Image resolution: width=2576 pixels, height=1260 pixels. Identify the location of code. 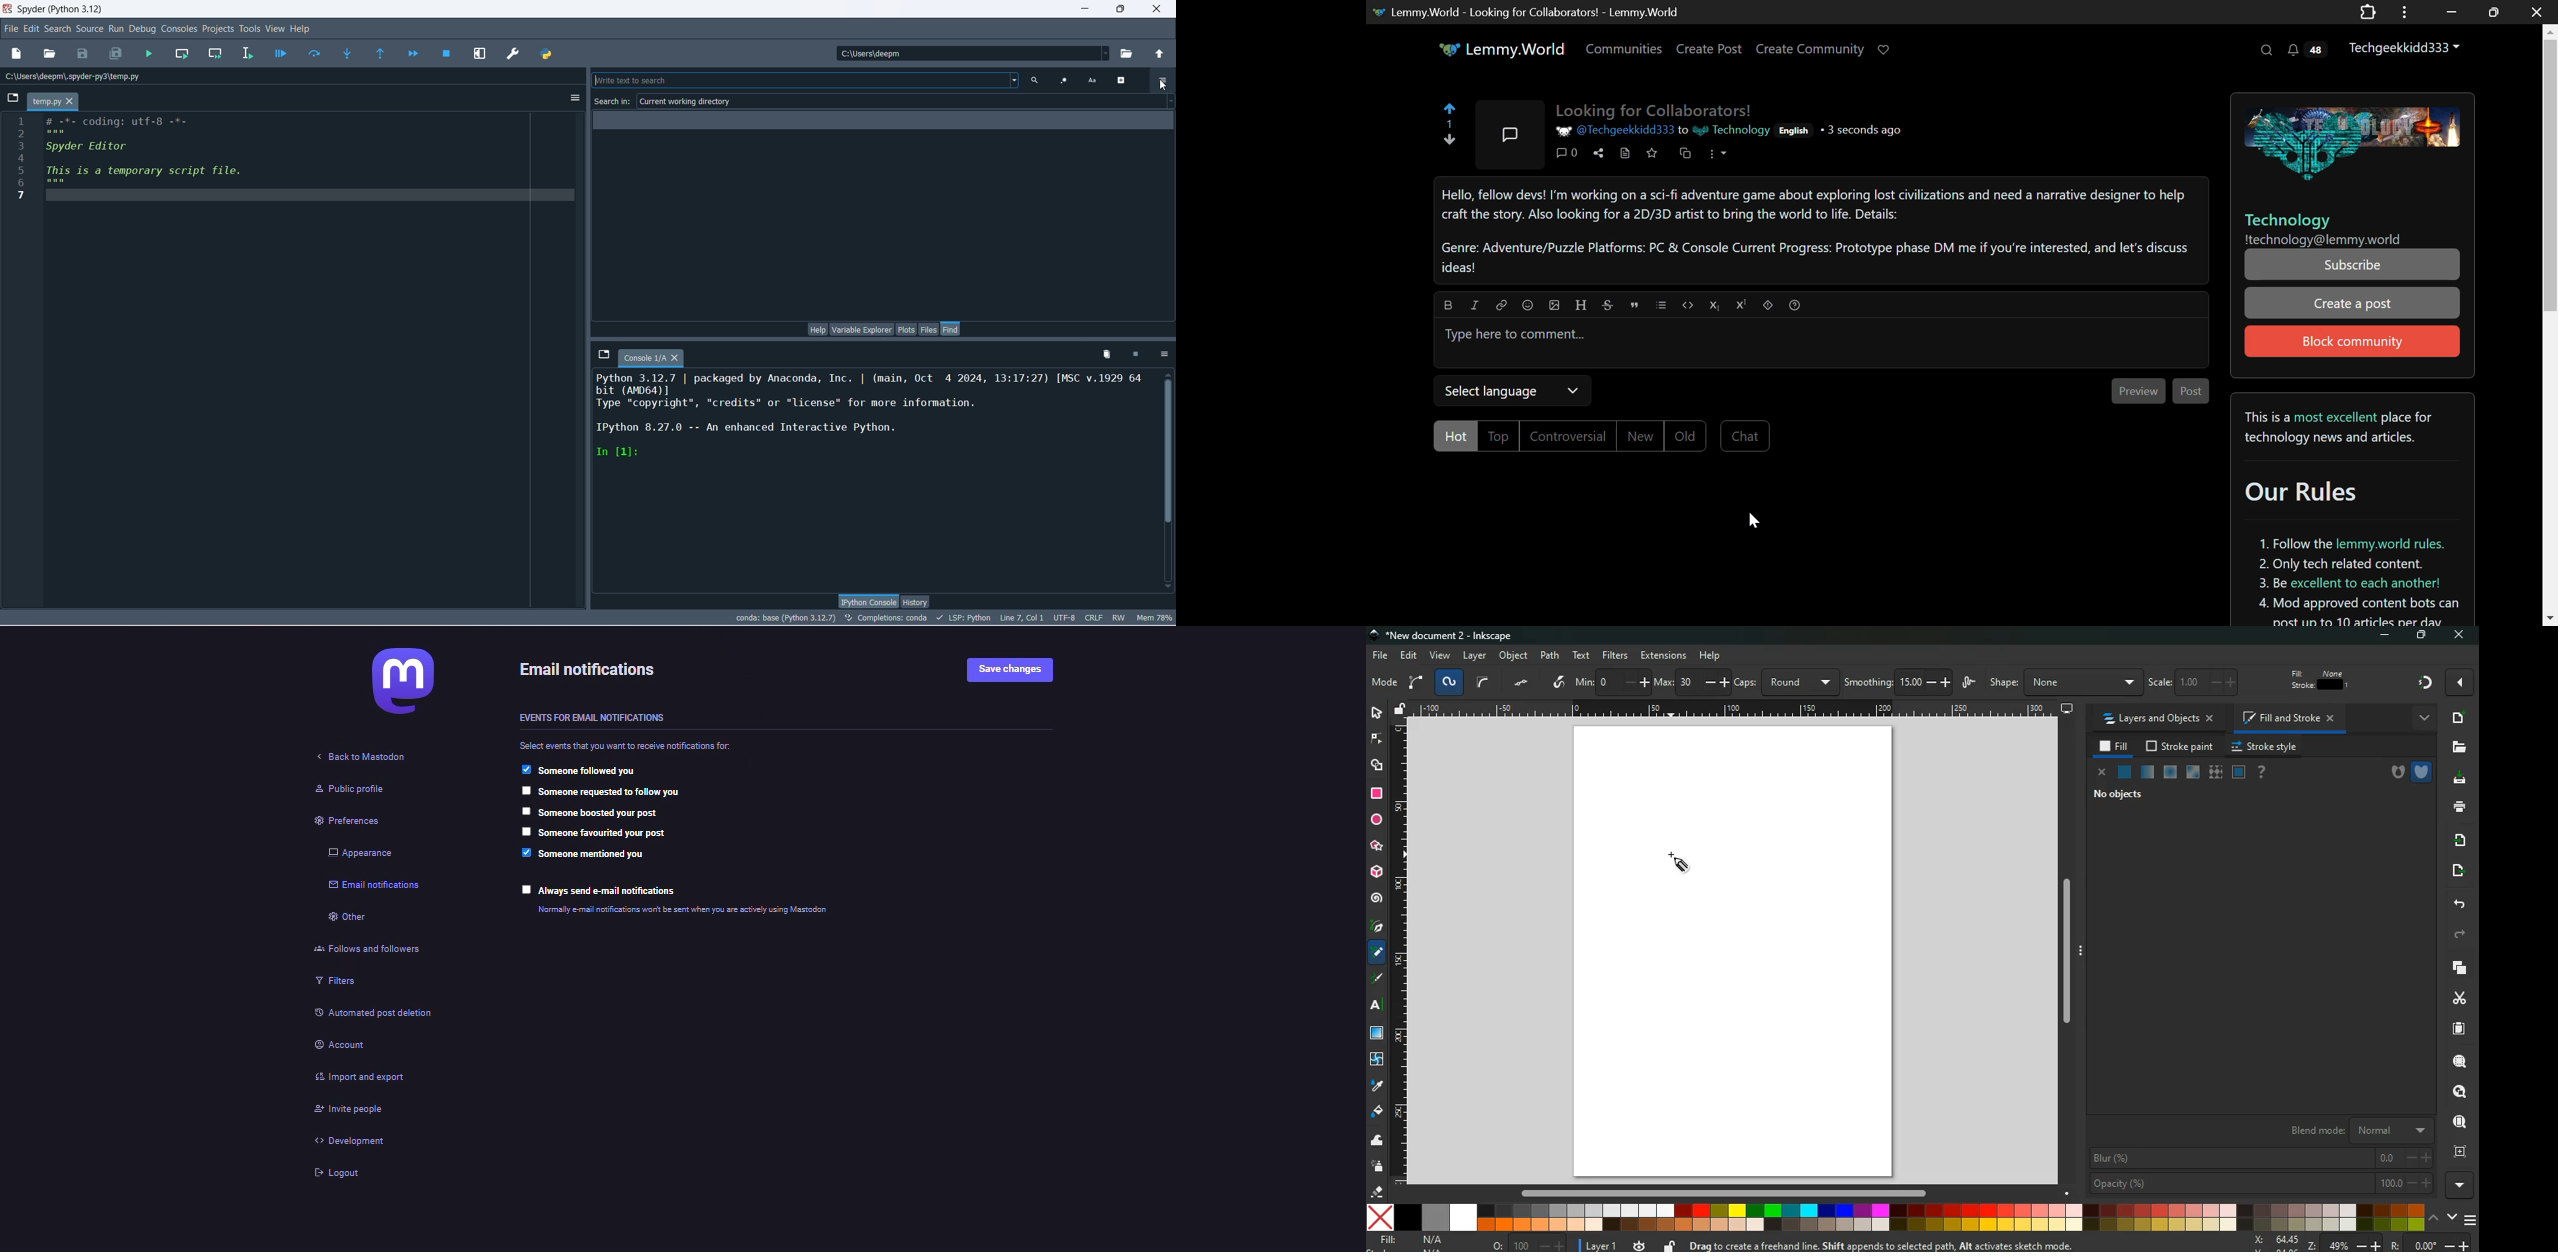
(1686, 304).